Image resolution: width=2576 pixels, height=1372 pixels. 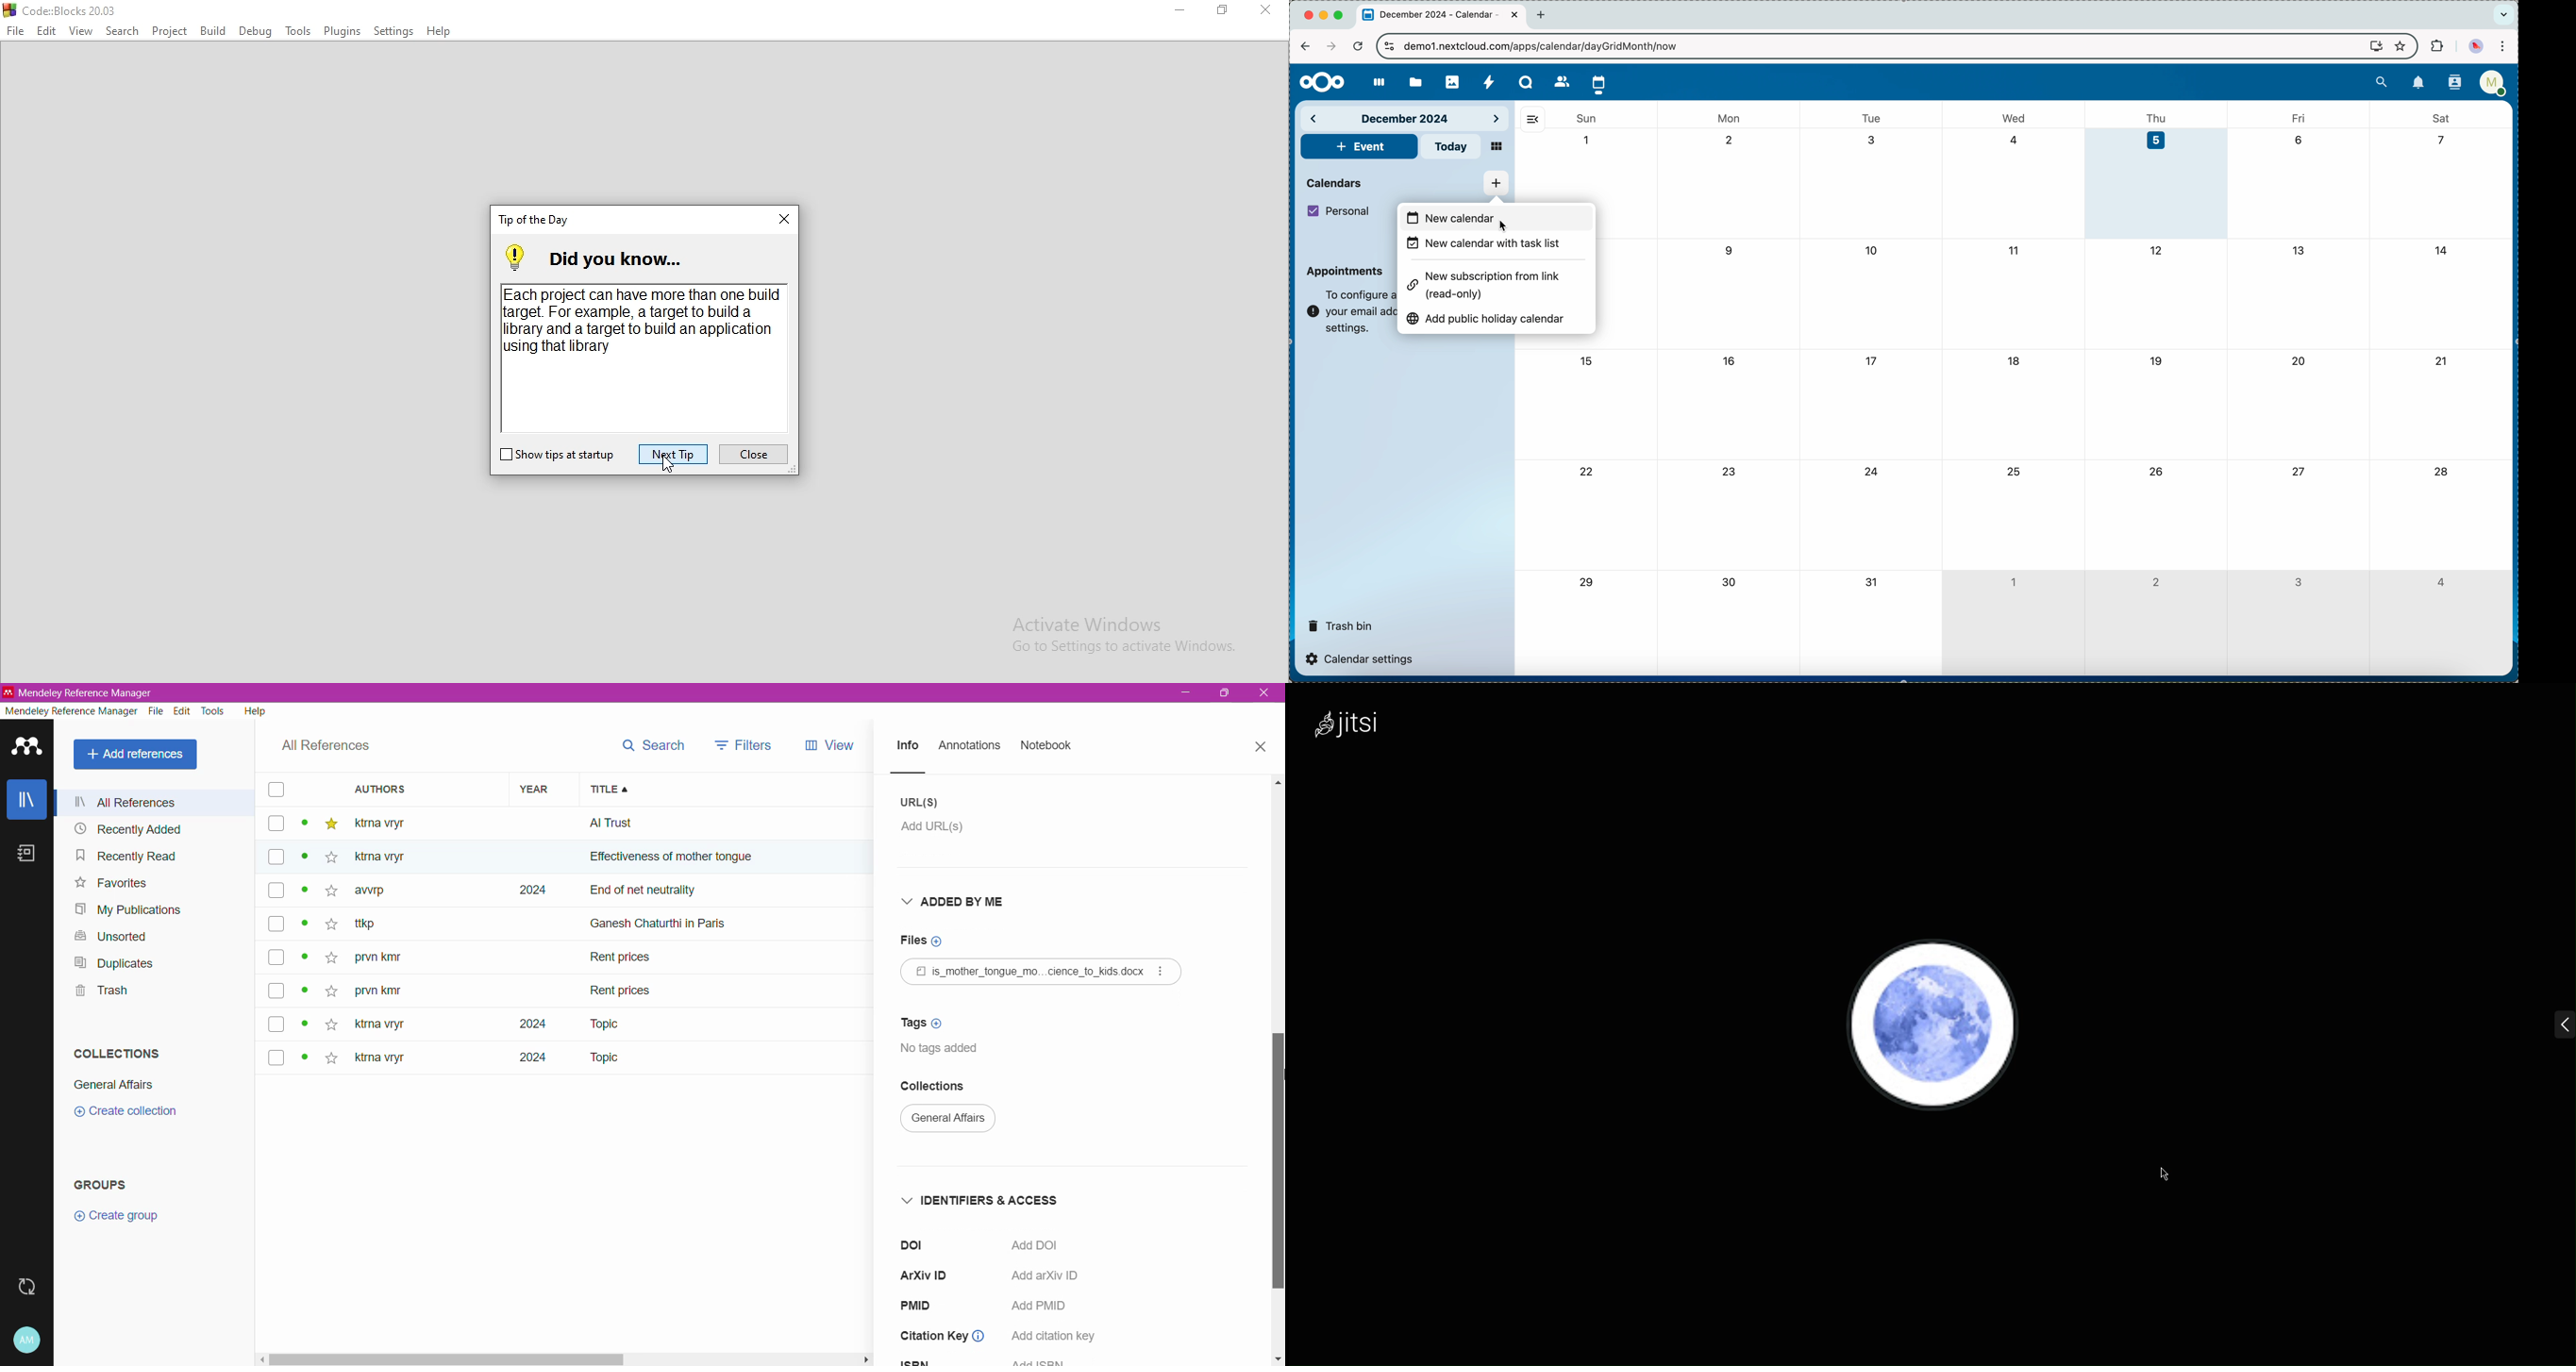 What do you see at coordinates (1549, 46) in the screenshot?
I see `URL` at bounding box center [1549, 46].